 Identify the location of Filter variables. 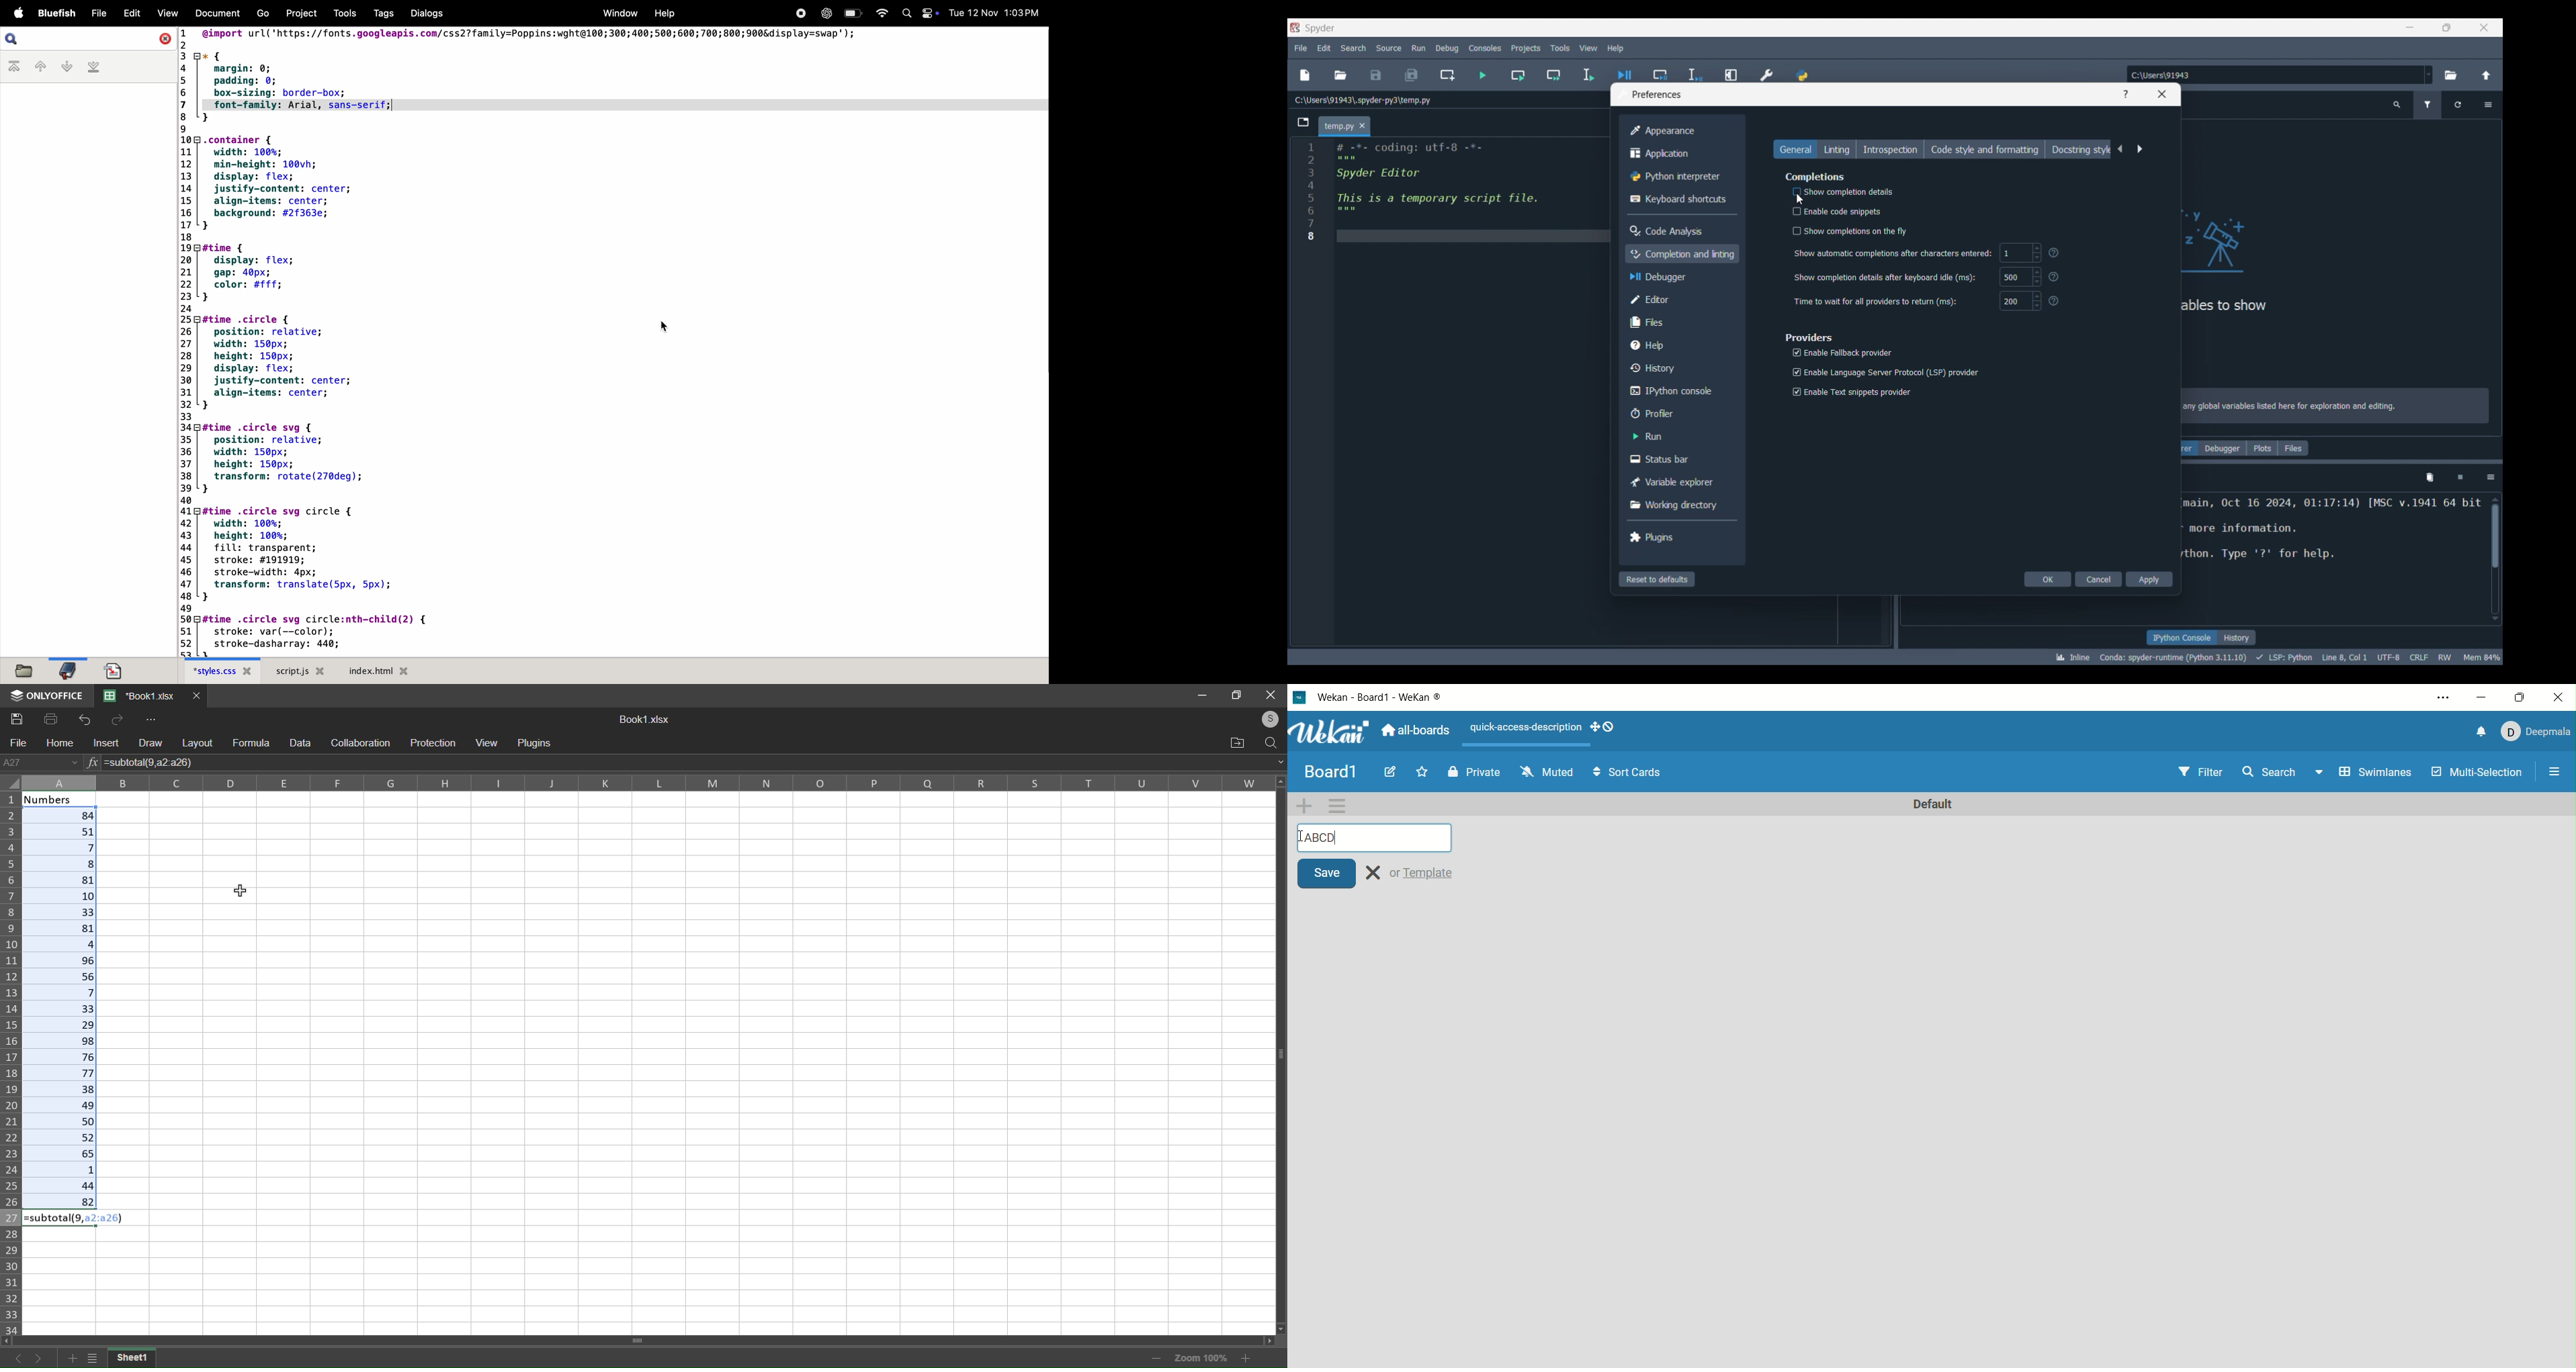
(2429, 105).